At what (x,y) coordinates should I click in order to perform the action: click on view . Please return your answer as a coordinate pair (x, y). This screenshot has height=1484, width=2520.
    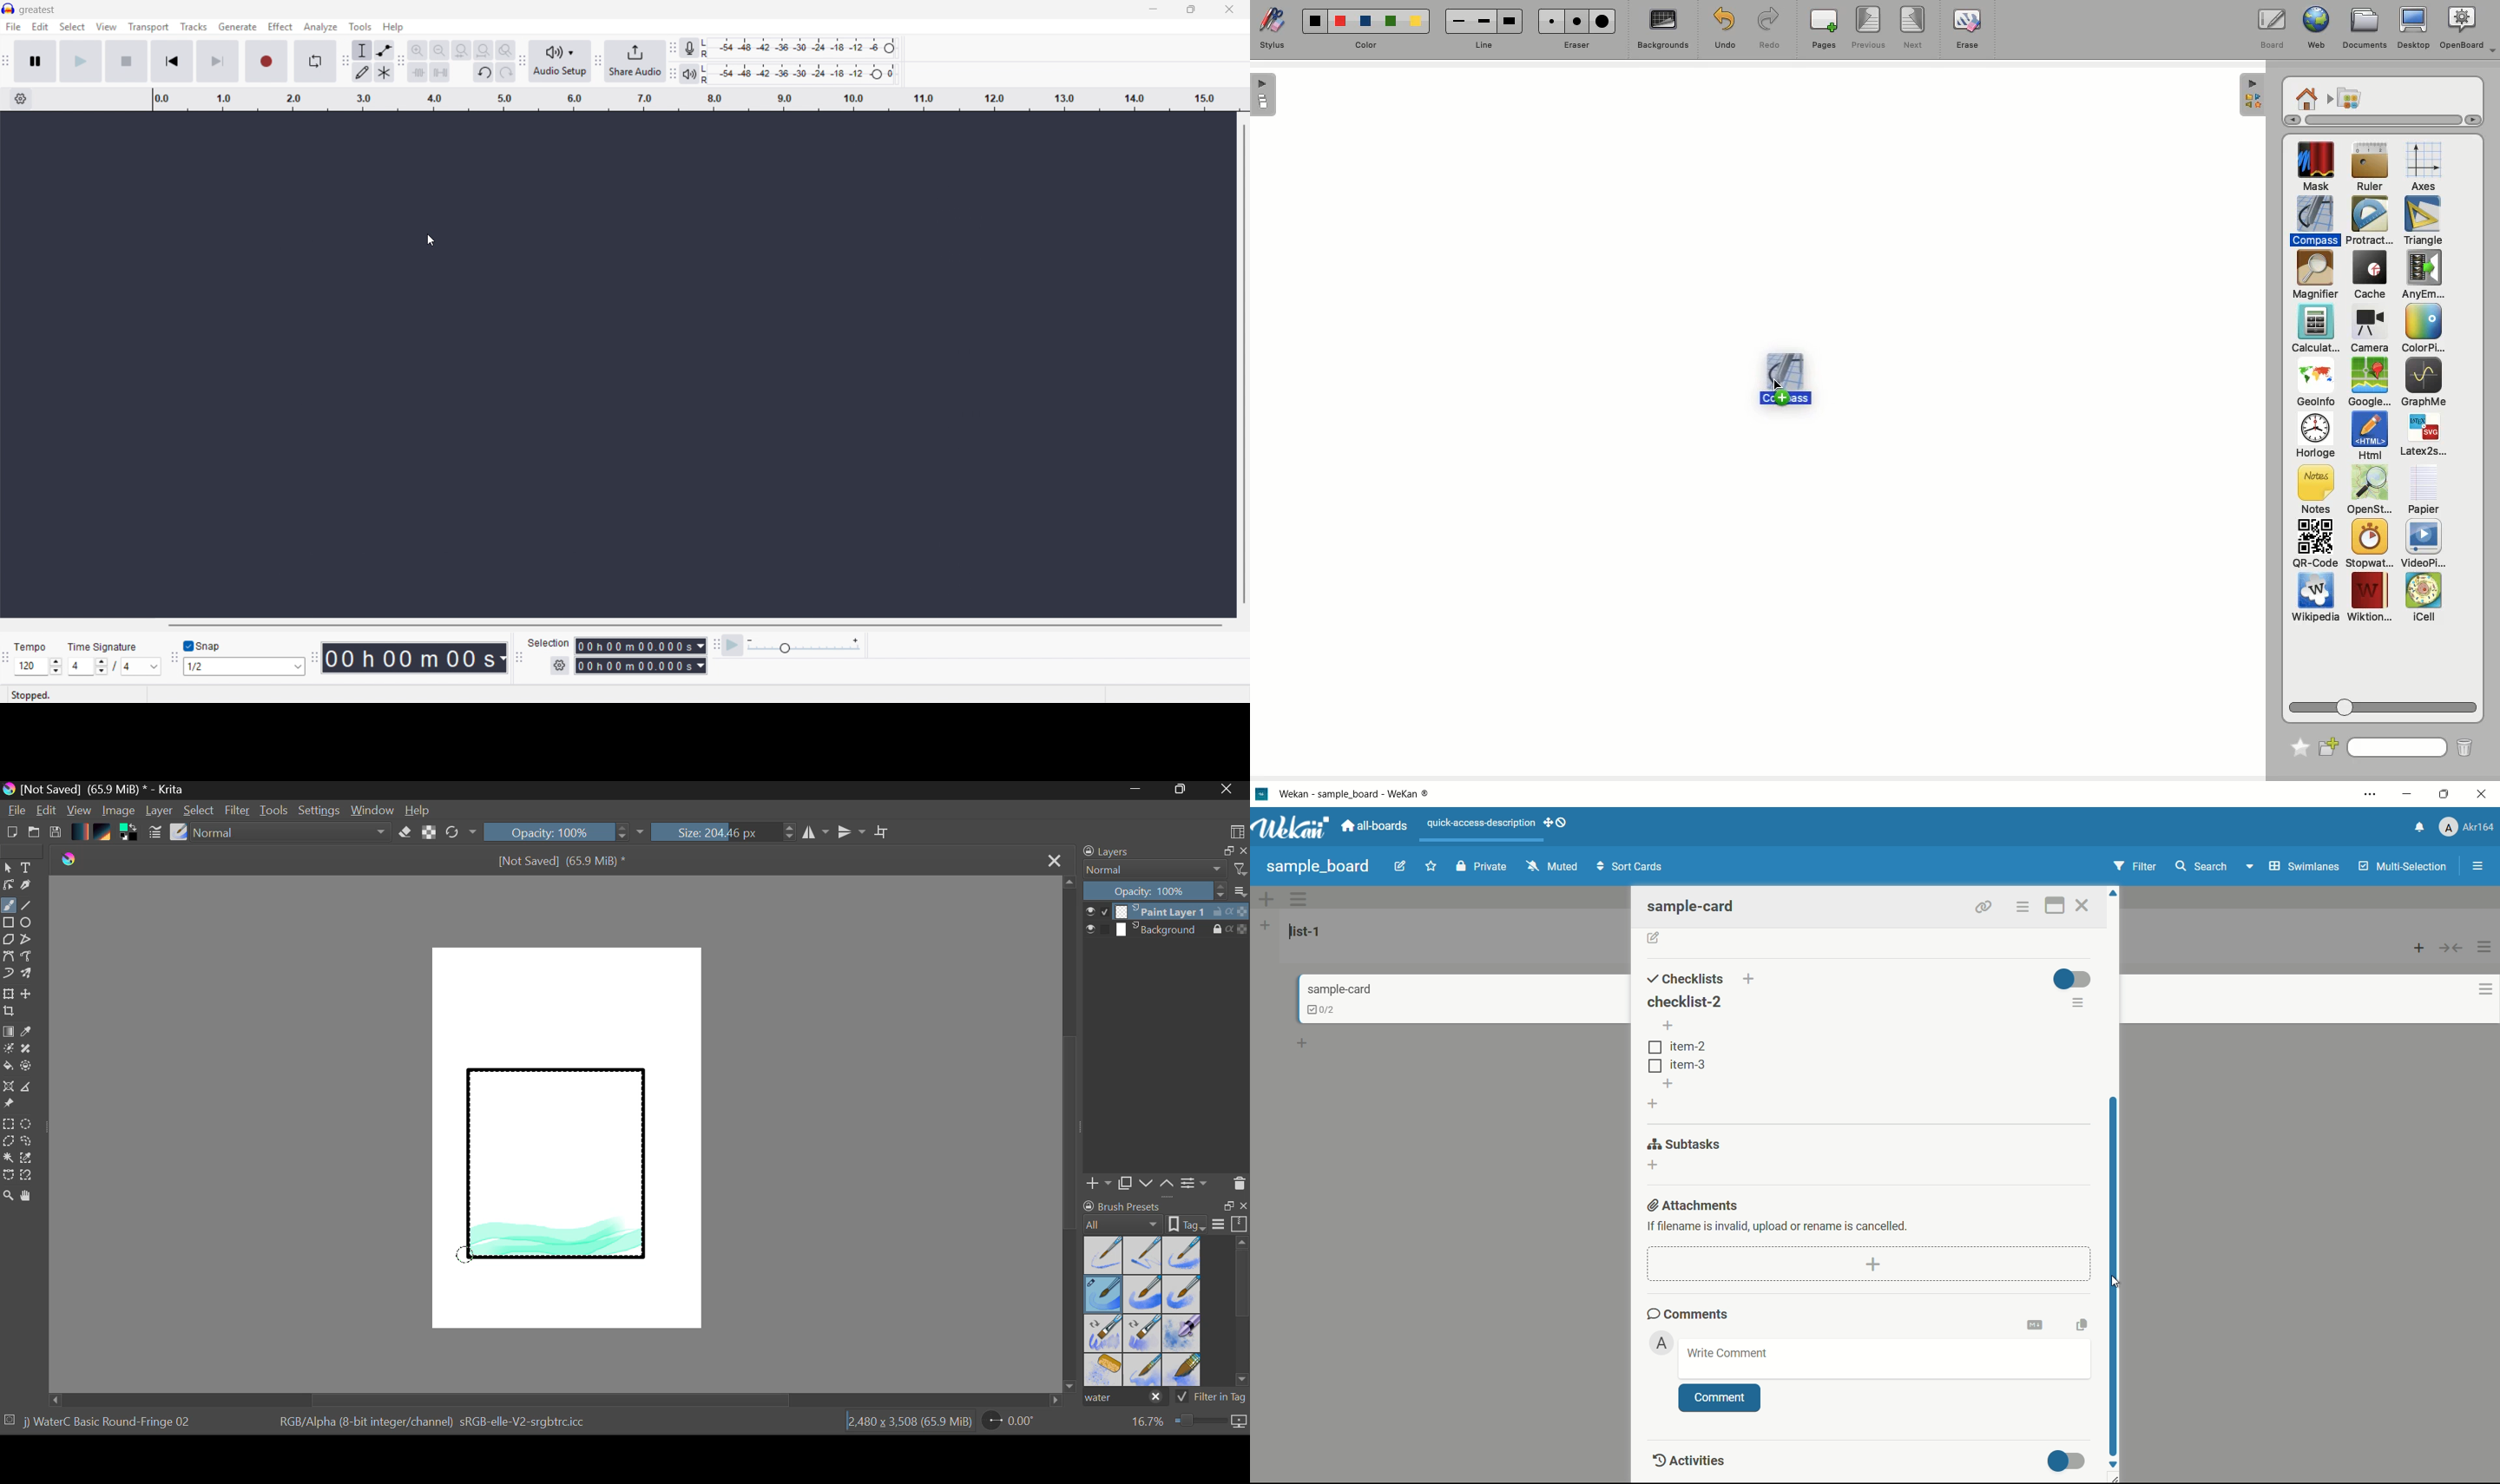
    Looking at the image, I should click on (106, 26).